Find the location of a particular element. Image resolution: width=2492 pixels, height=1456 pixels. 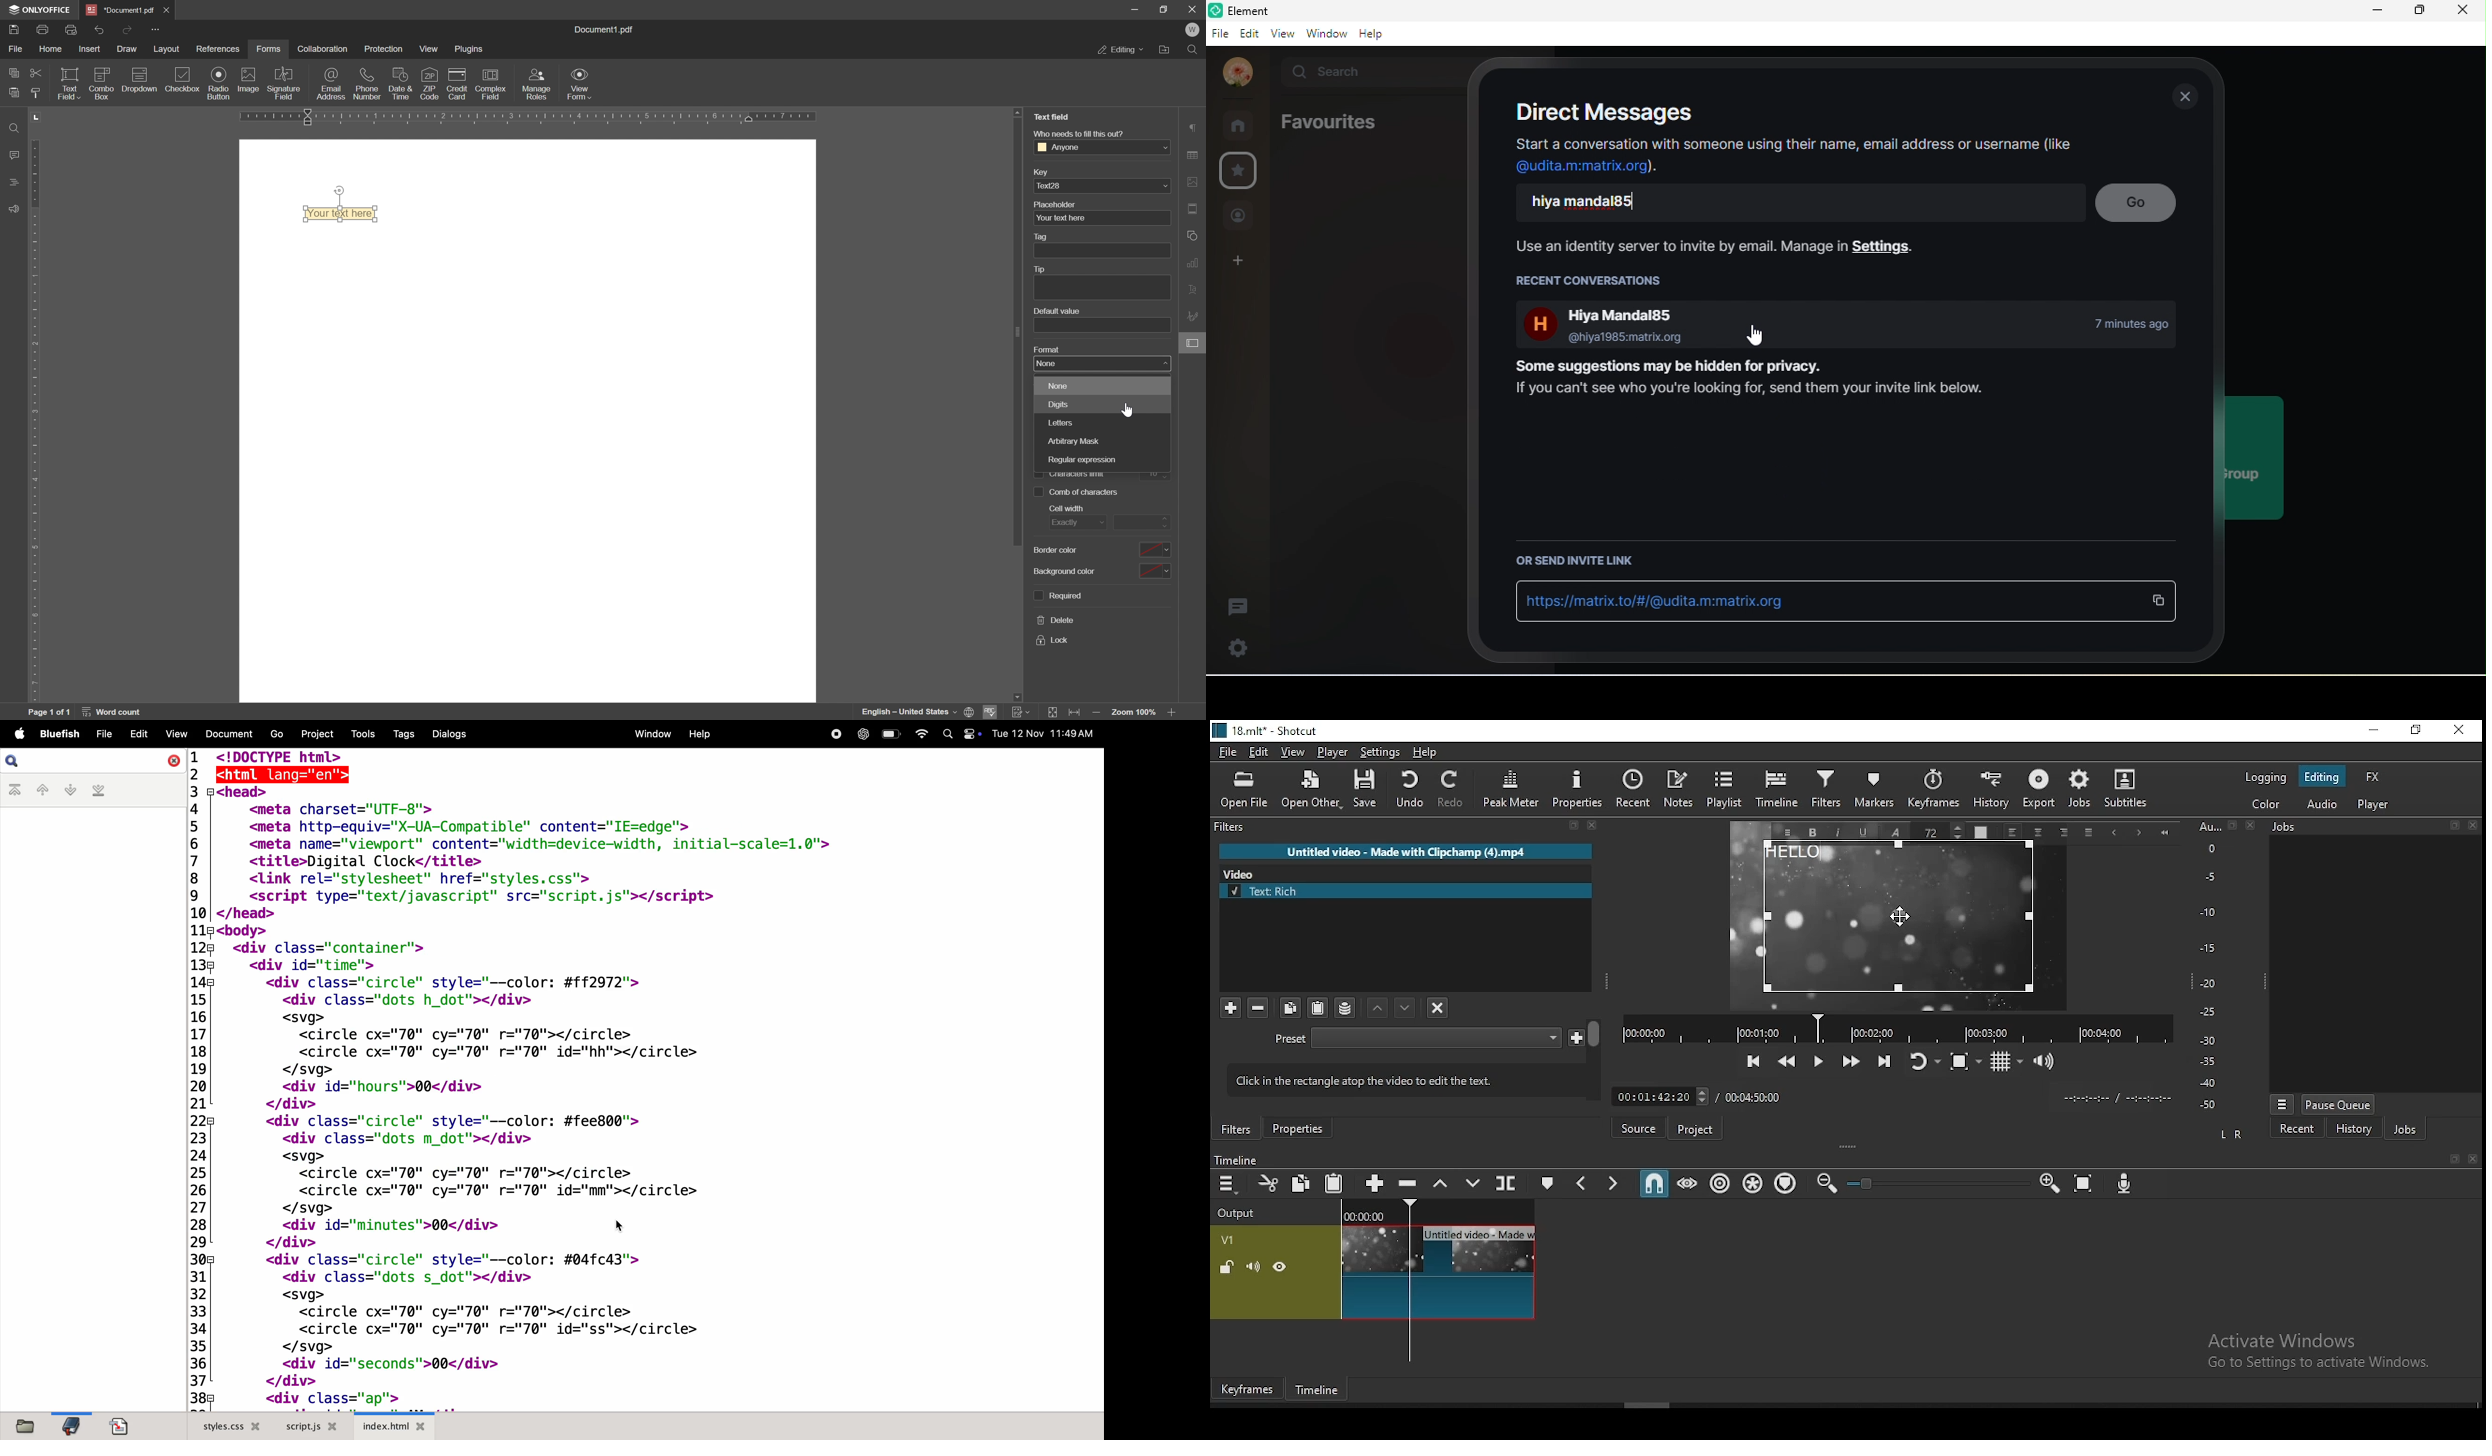

or send invite link is located at coordinates (1580, 563).